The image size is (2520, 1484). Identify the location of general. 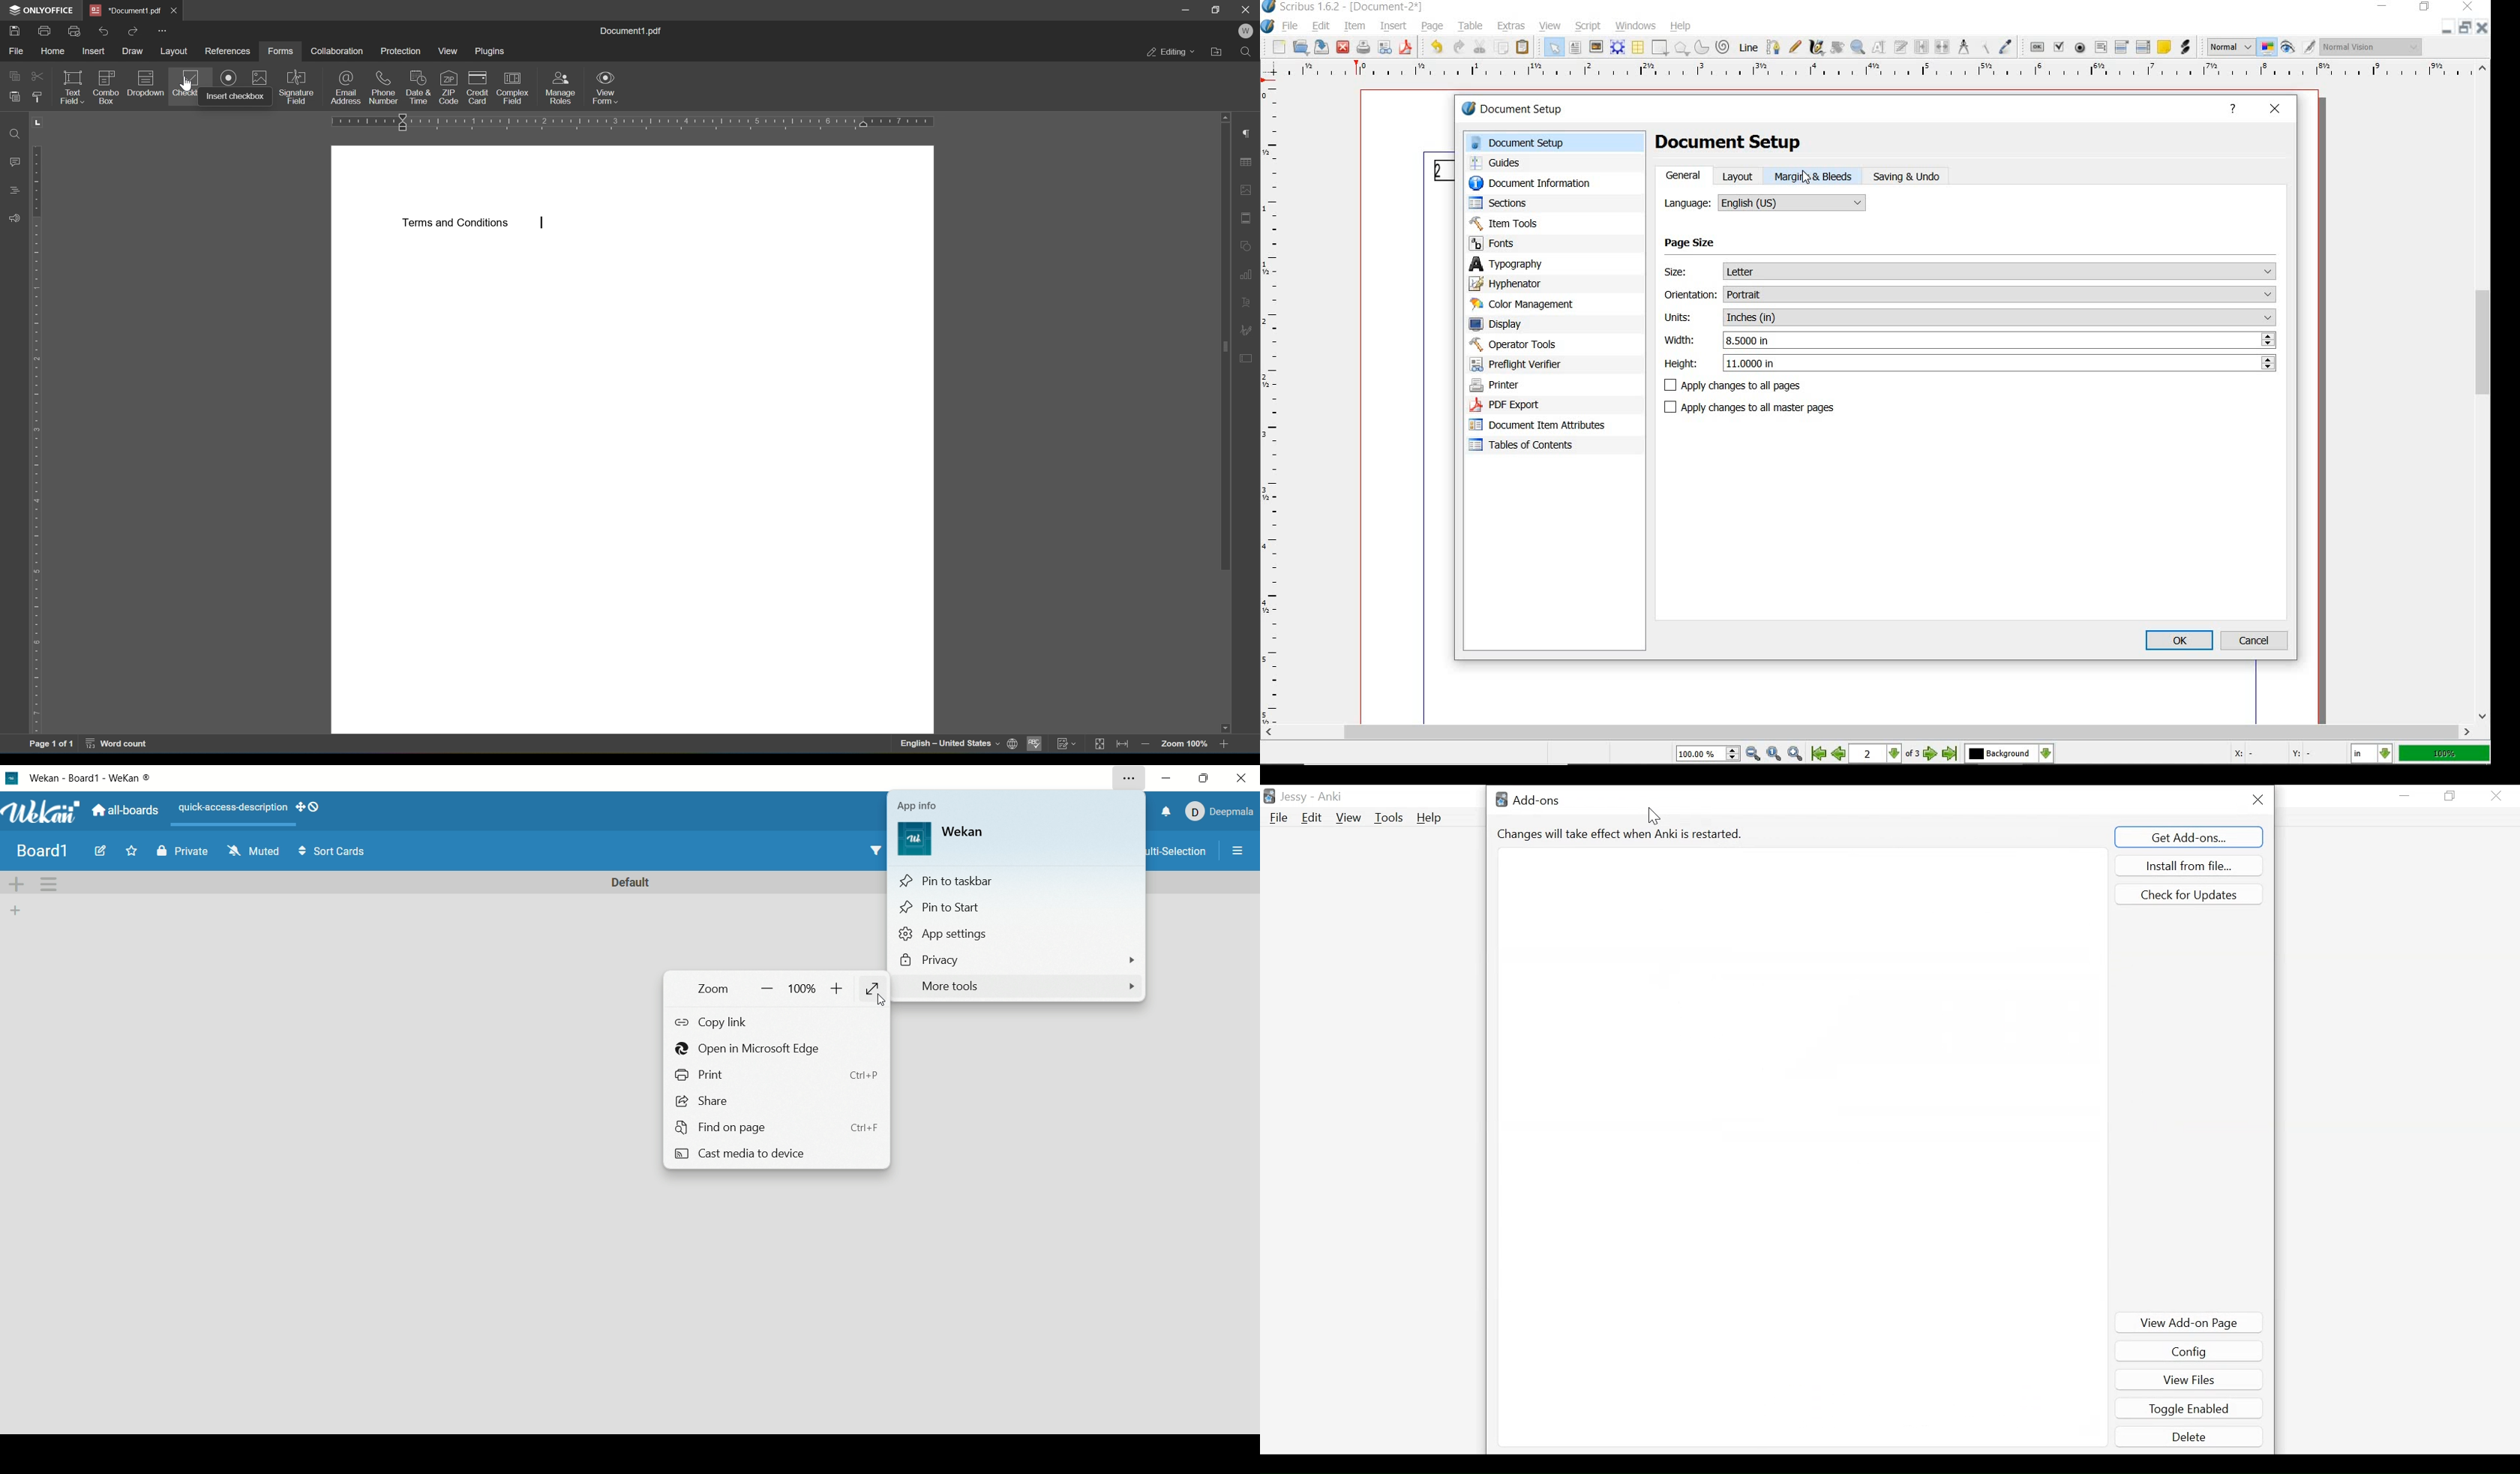
(1684, 176).